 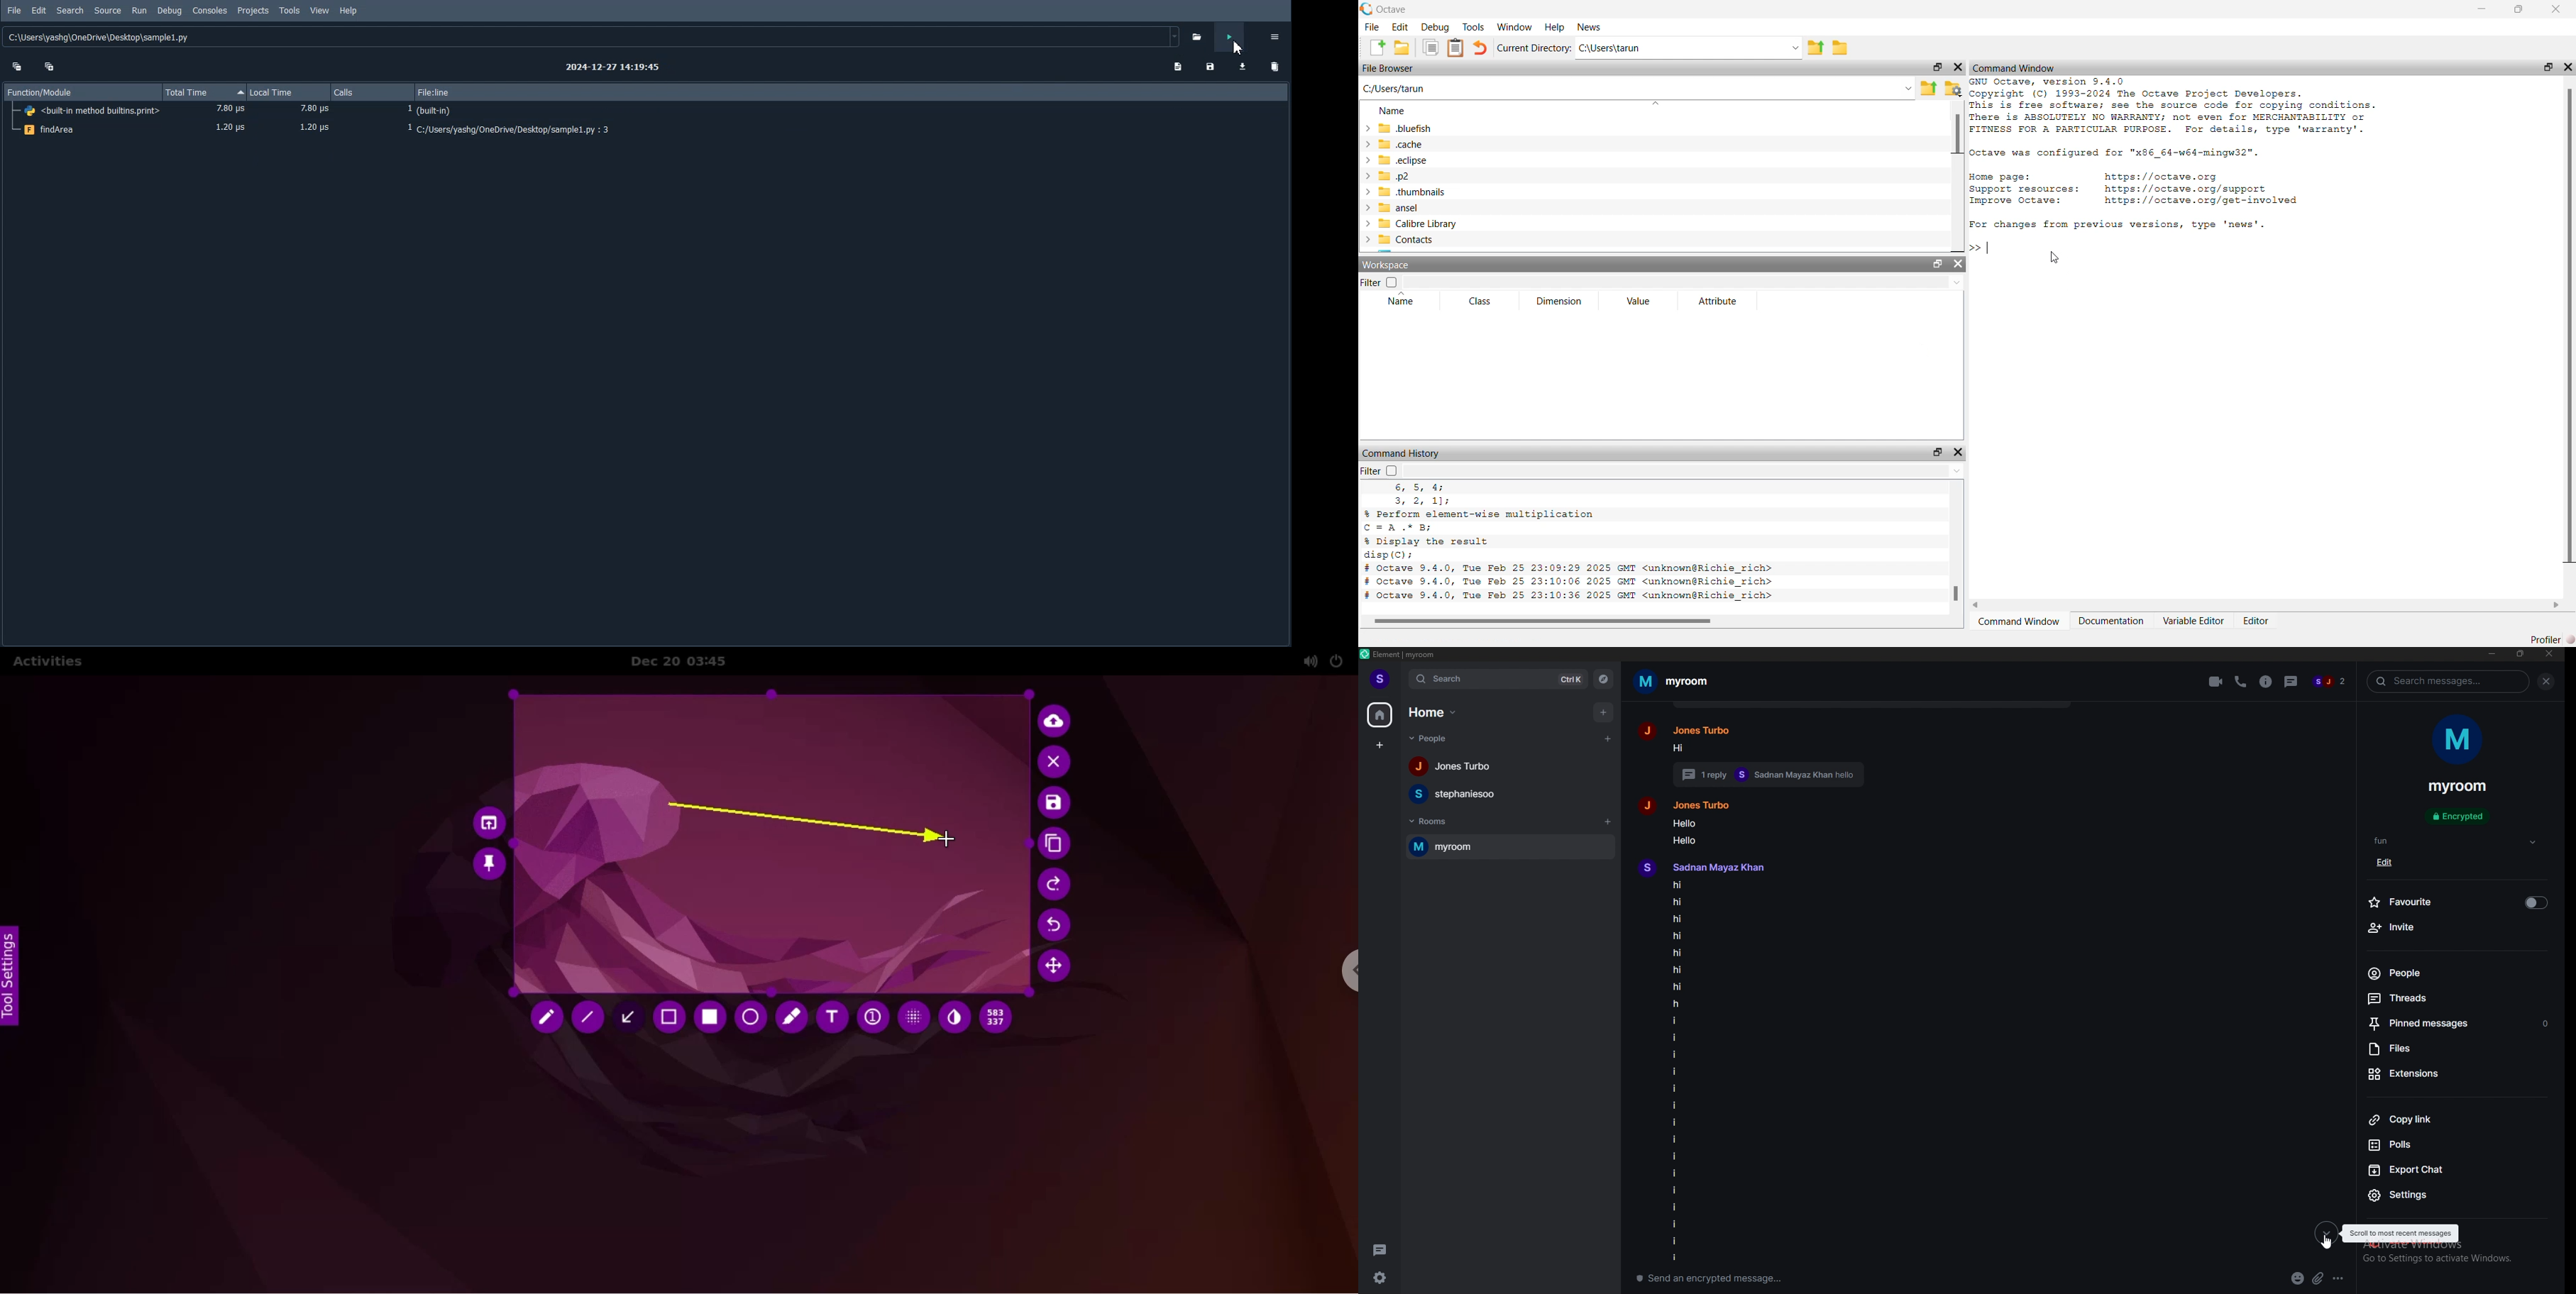 I want to click on Documentation, so click(x=2113, y=622).